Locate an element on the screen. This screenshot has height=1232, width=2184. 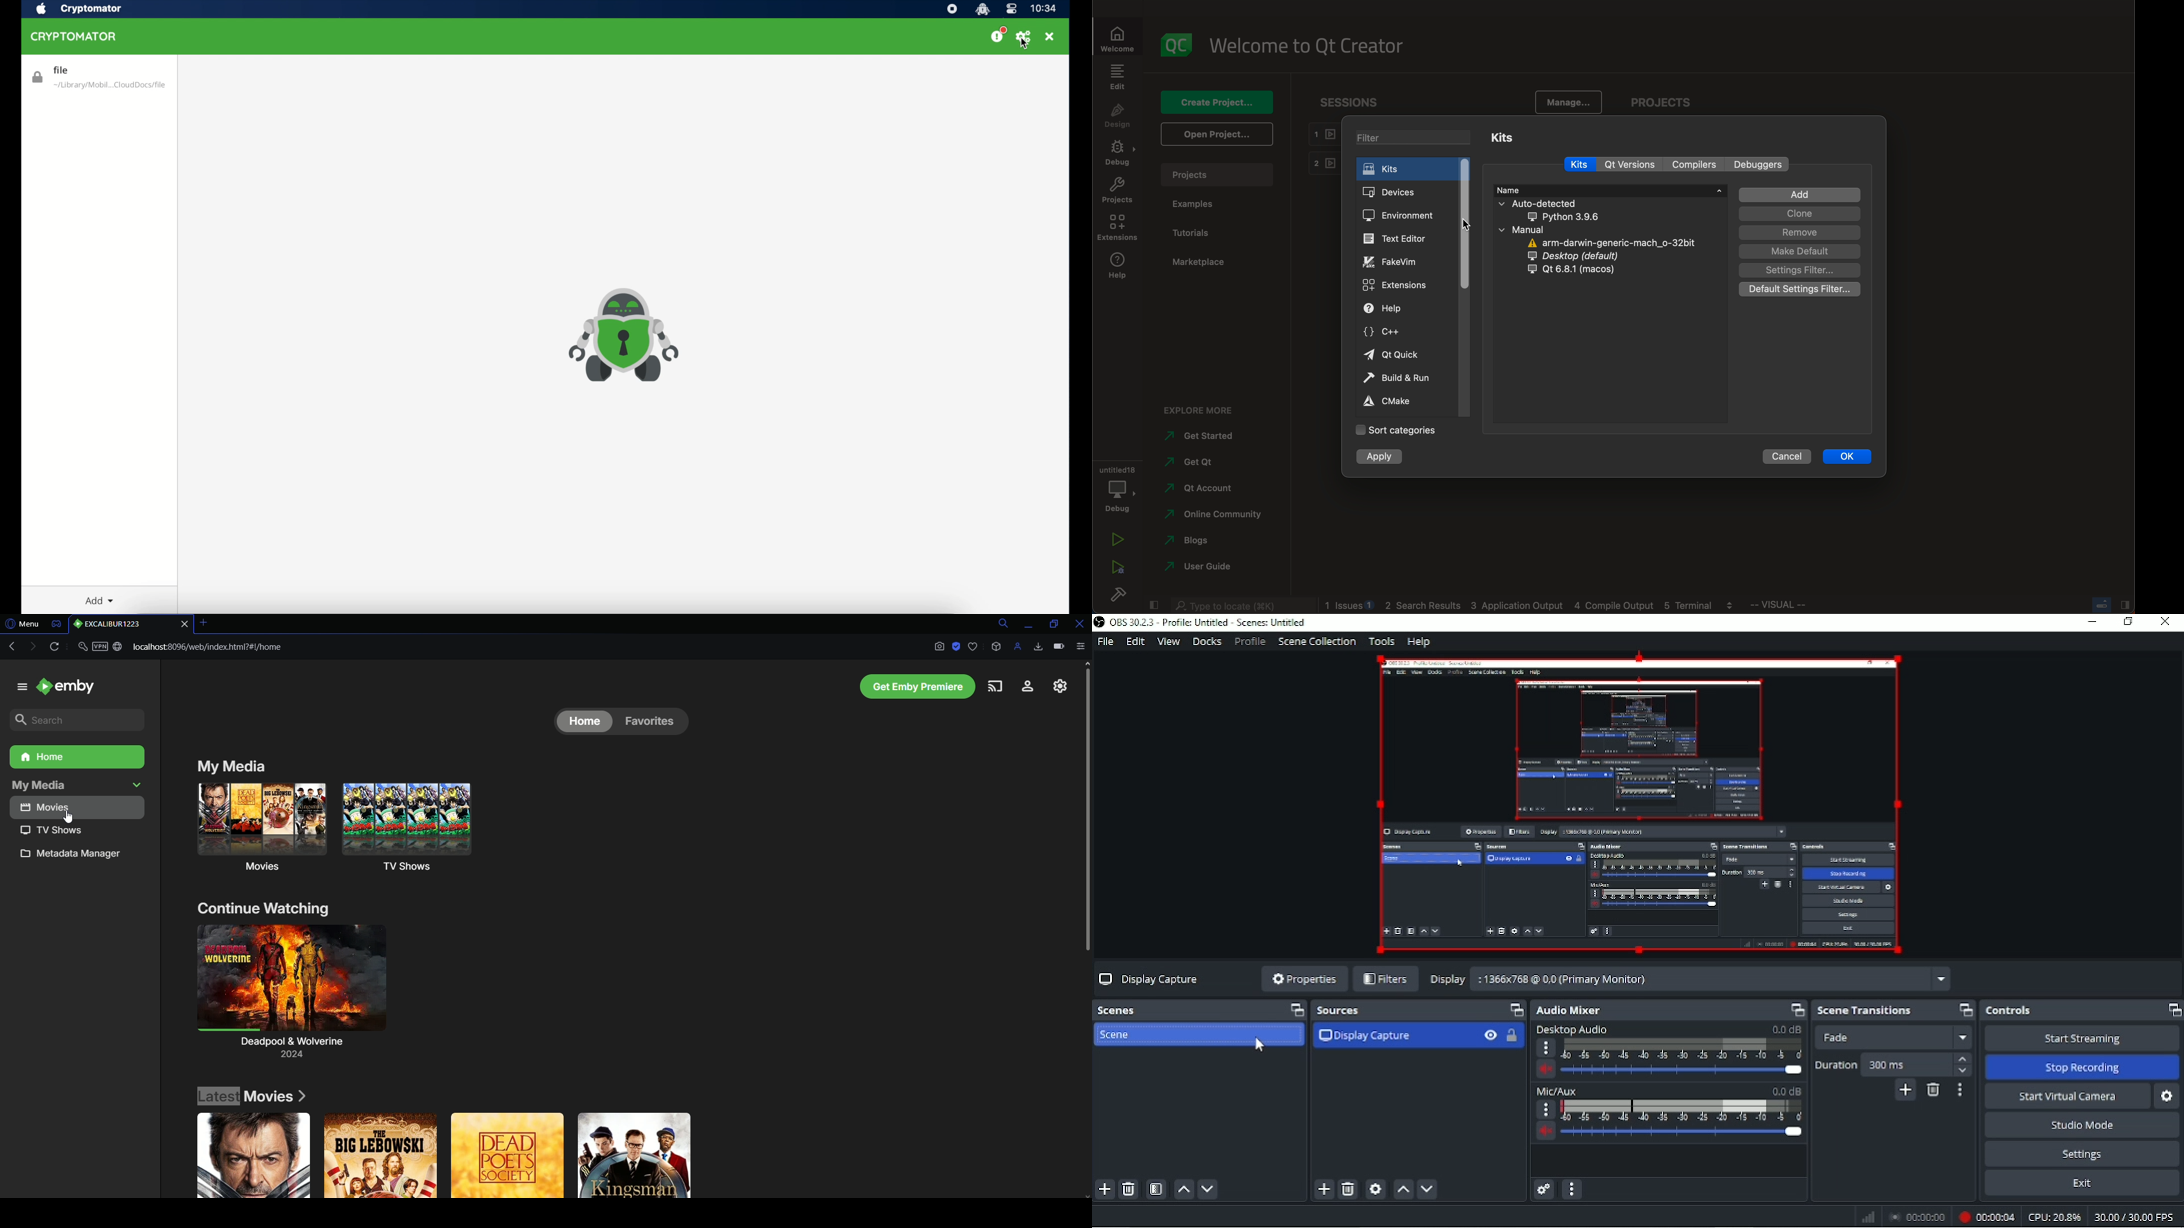
started is located at coordinates (1206, 436).